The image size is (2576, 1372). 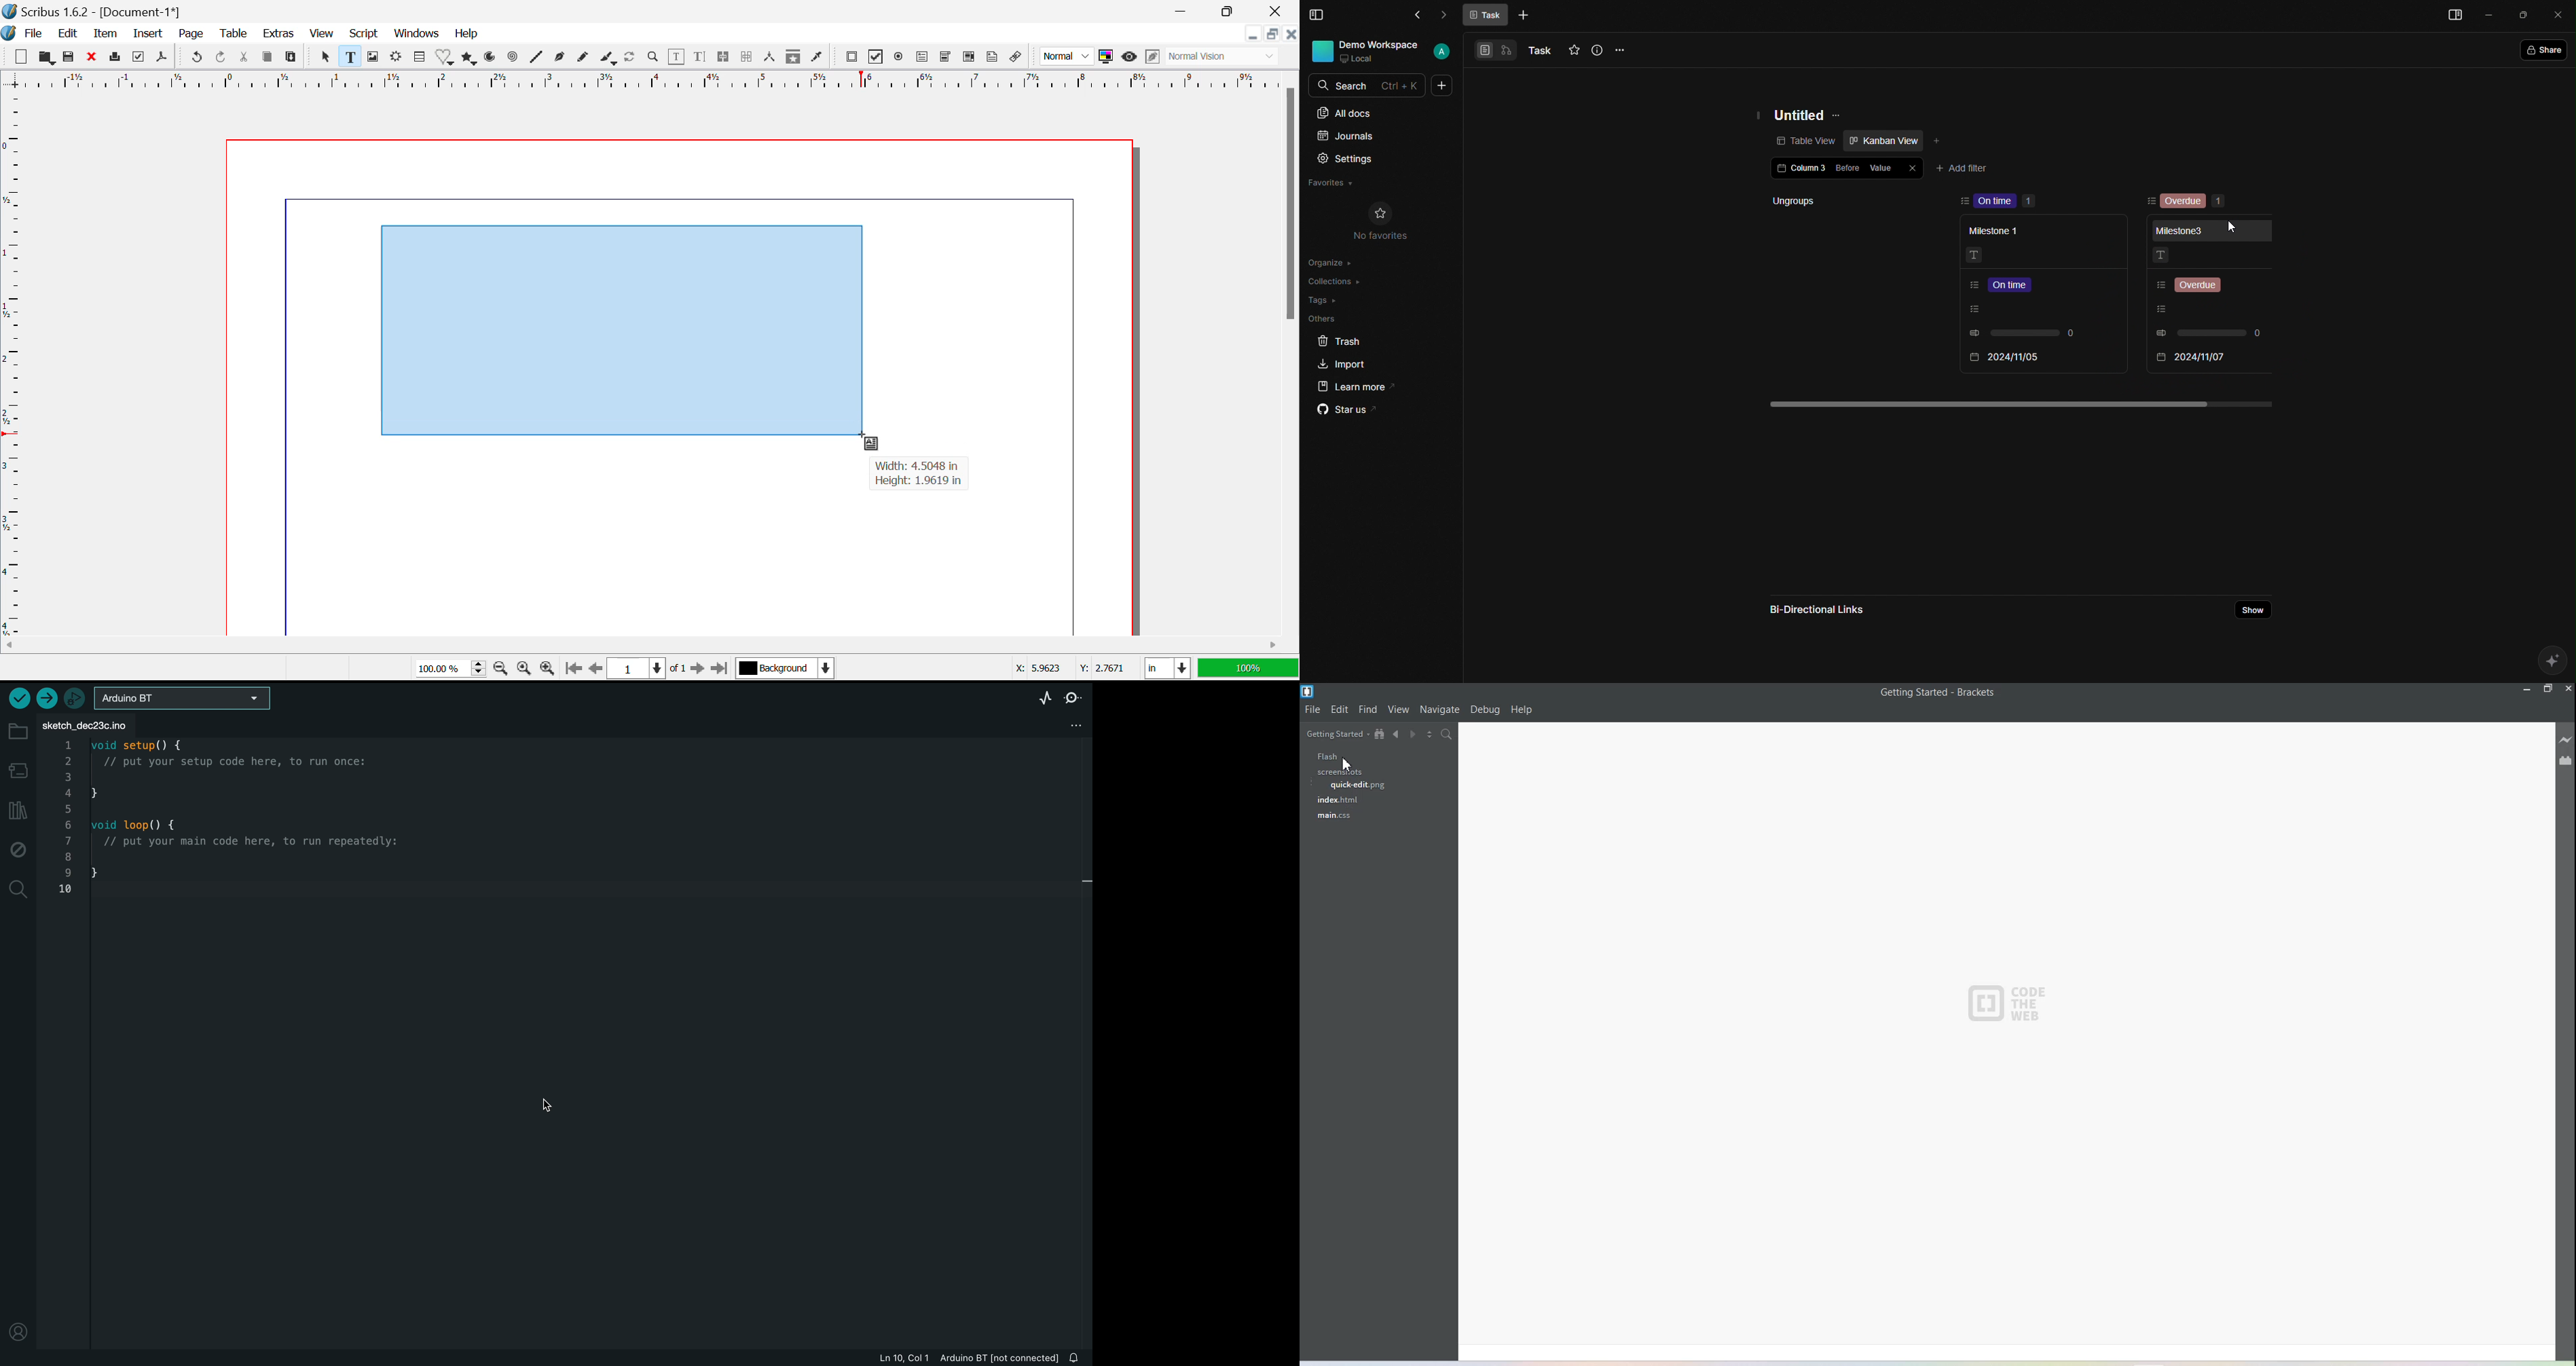 What do you see at coordinates (2010, 1003) in the screenshot?
I see `Logo` at bounding box center [2010, 1003].